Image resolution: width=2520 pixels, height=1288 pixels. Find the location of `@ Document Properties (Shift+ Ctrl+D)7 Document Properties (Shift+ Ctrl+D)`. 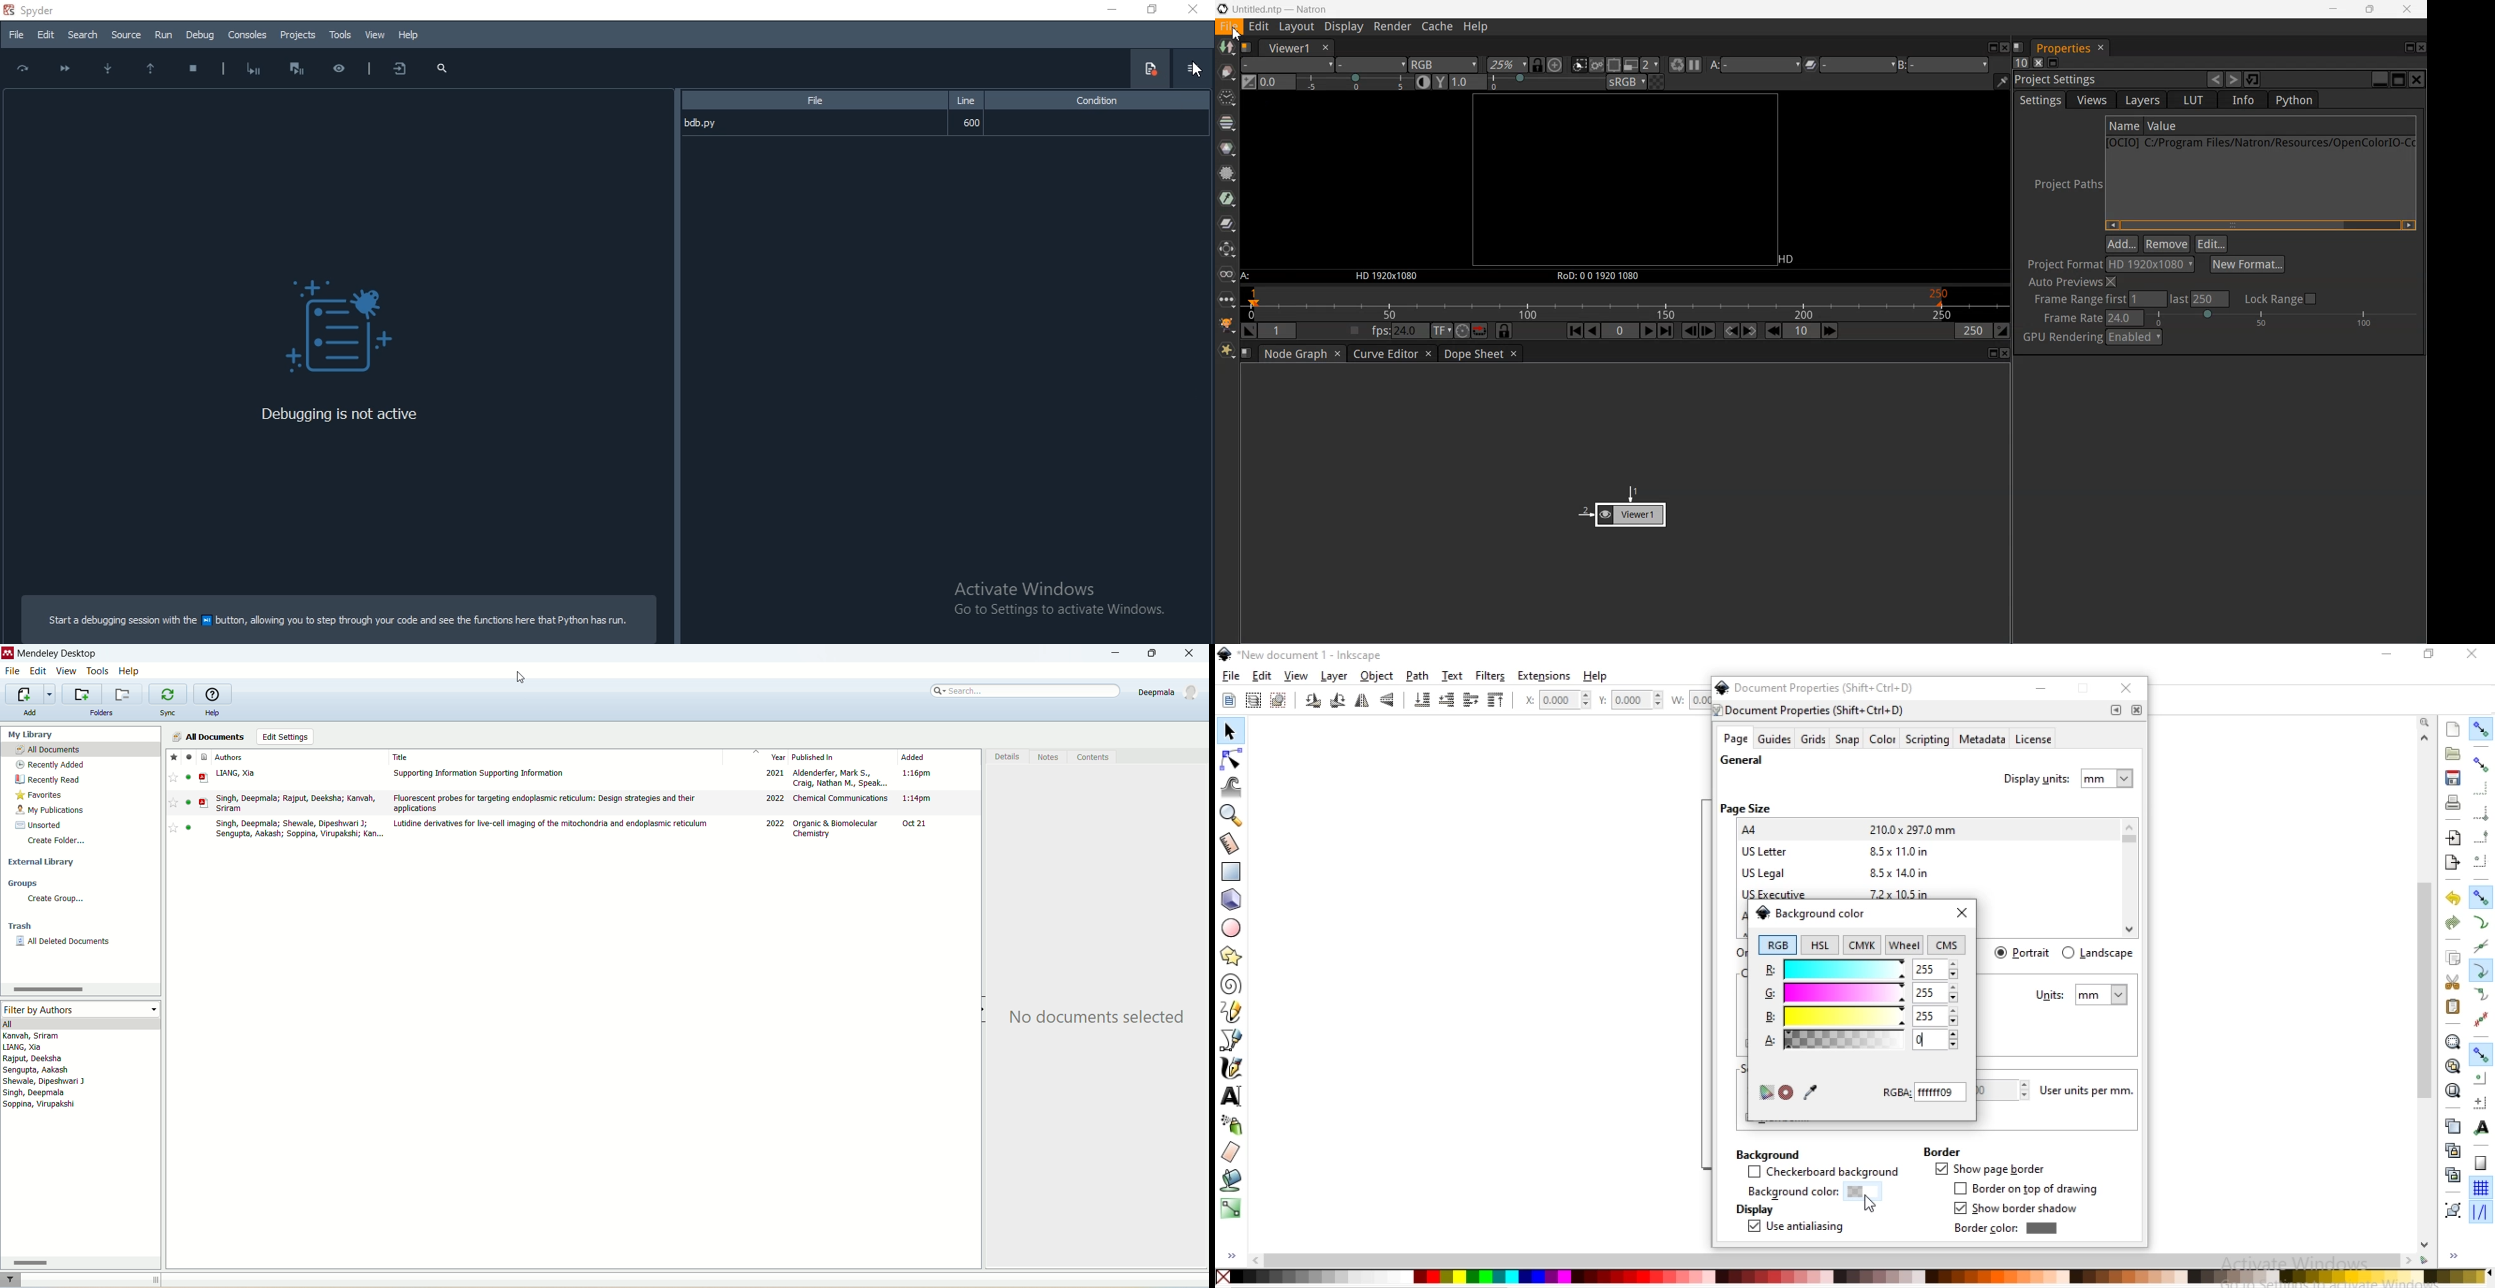

@ Document Properties (Shift+ Ctrl+D)7 Document Properties (Shift+ Ctrl+D) is located at coordinates (1821, 698).